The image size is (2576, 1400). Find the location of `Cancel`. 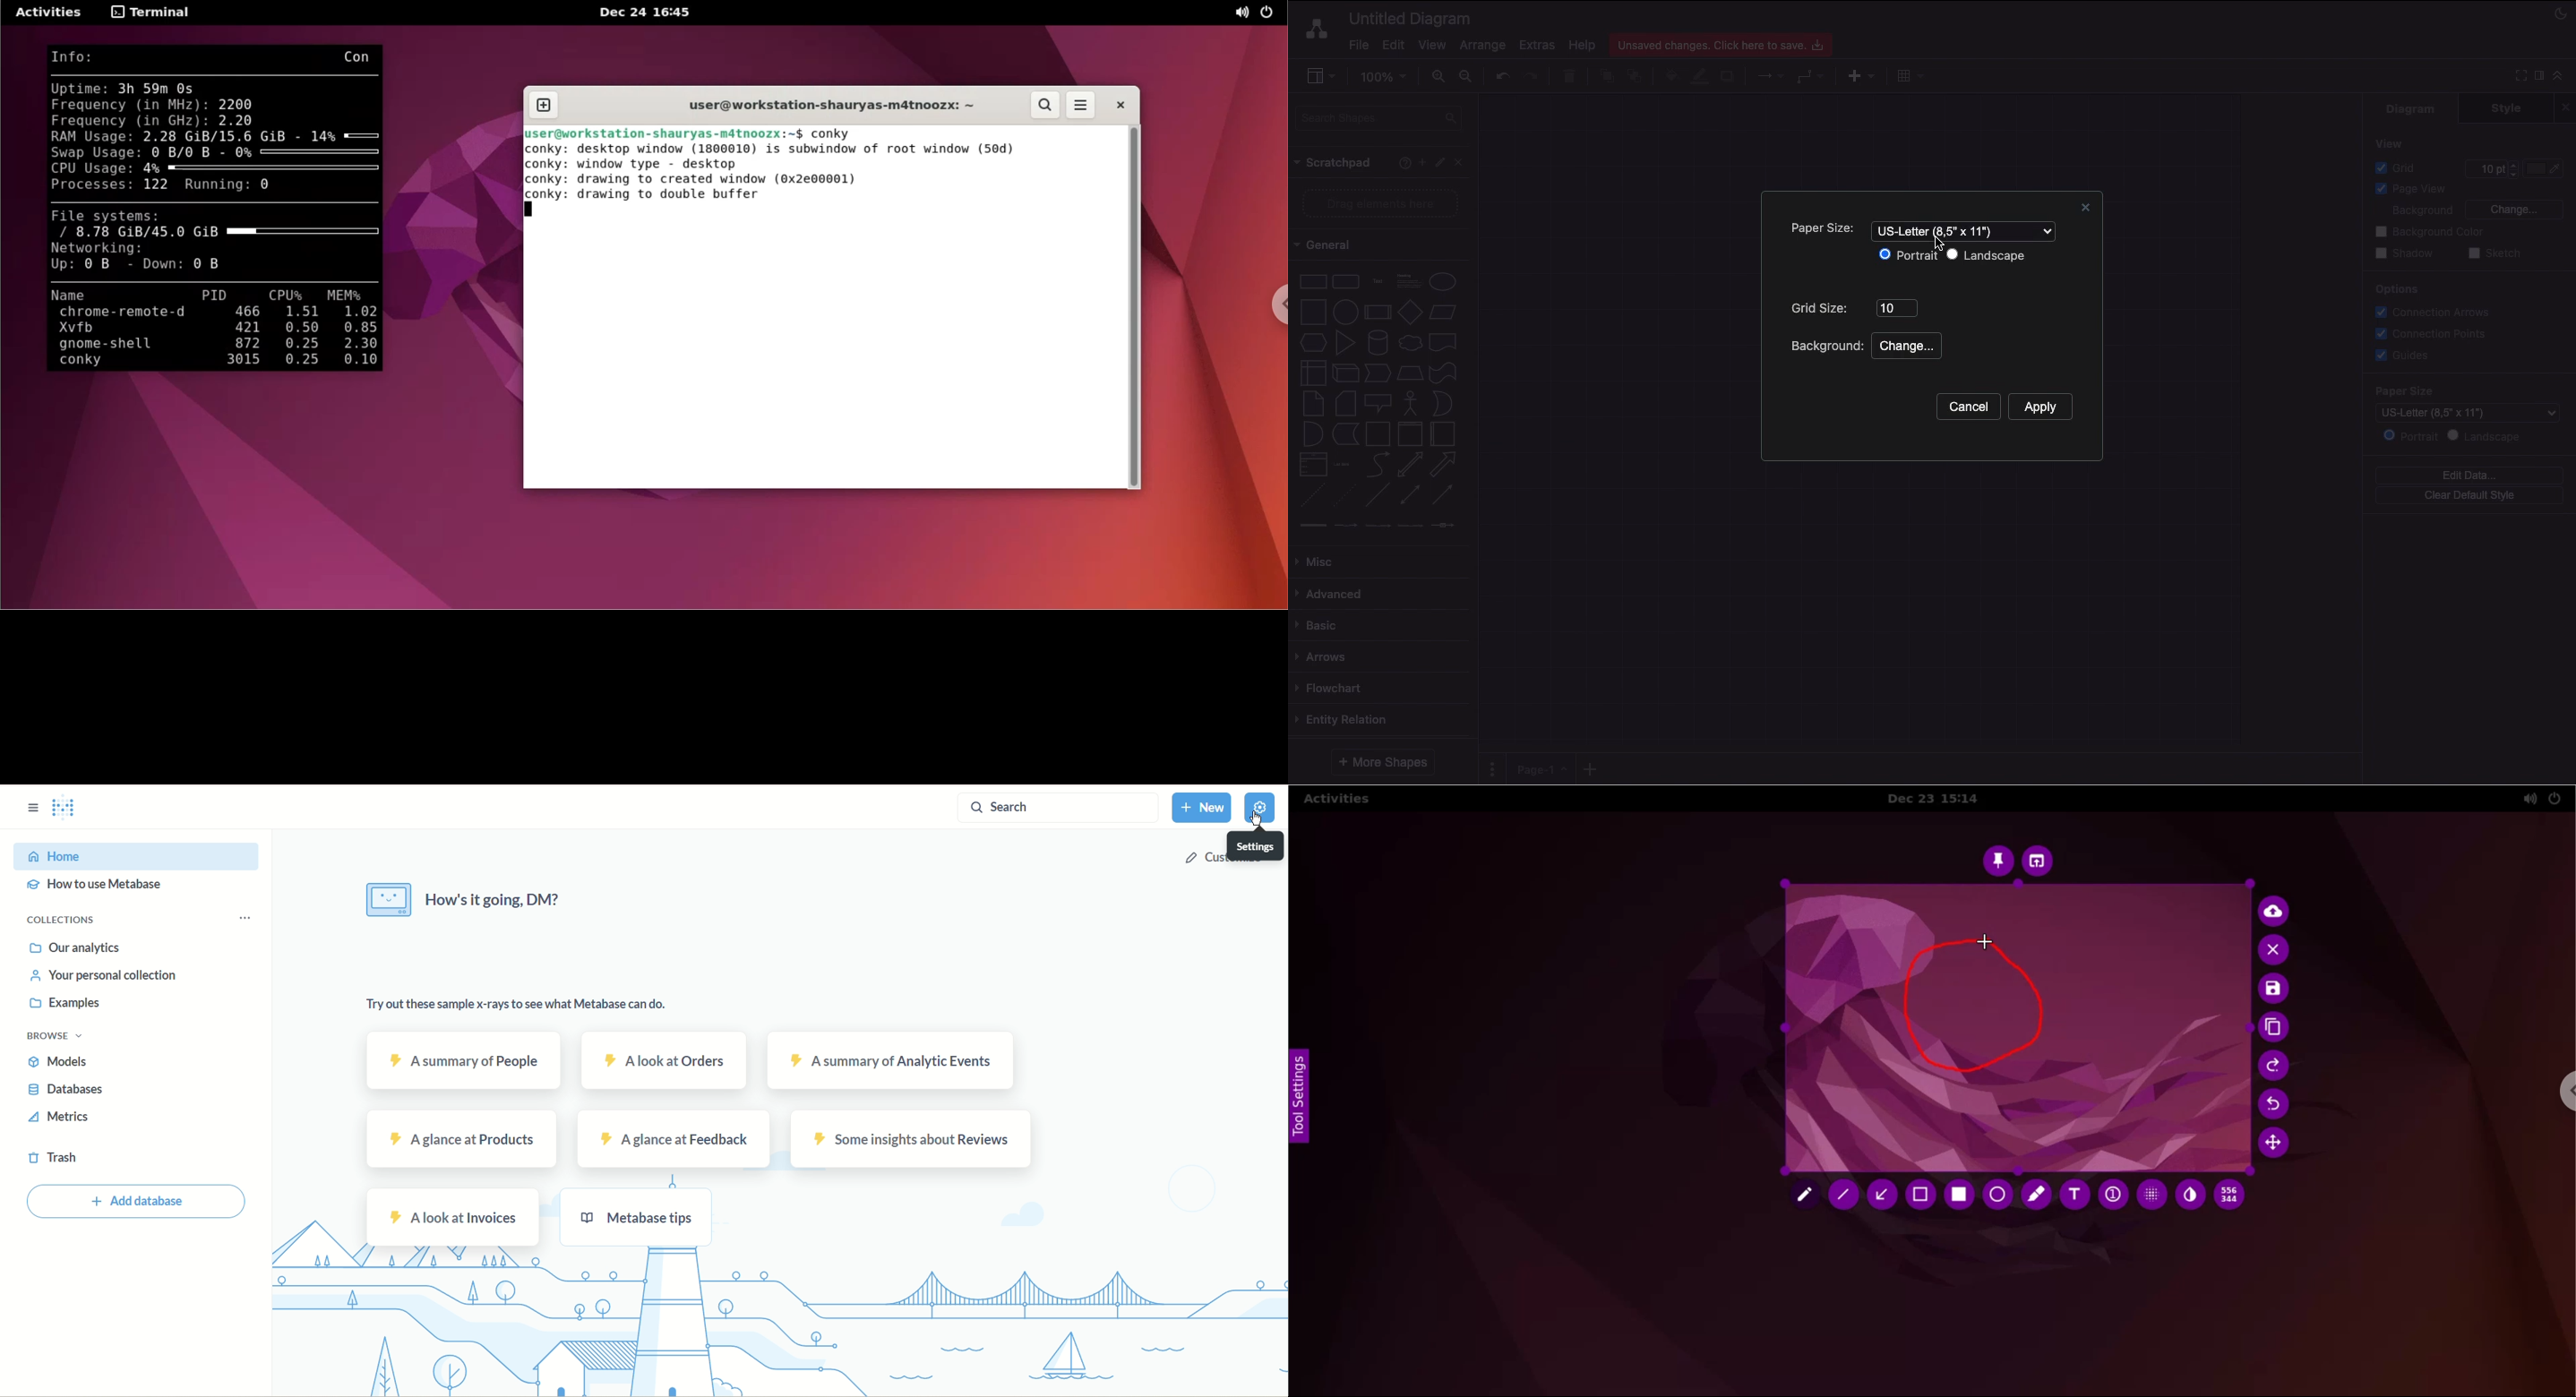

Cancel is located at coordinates (1967, 407).